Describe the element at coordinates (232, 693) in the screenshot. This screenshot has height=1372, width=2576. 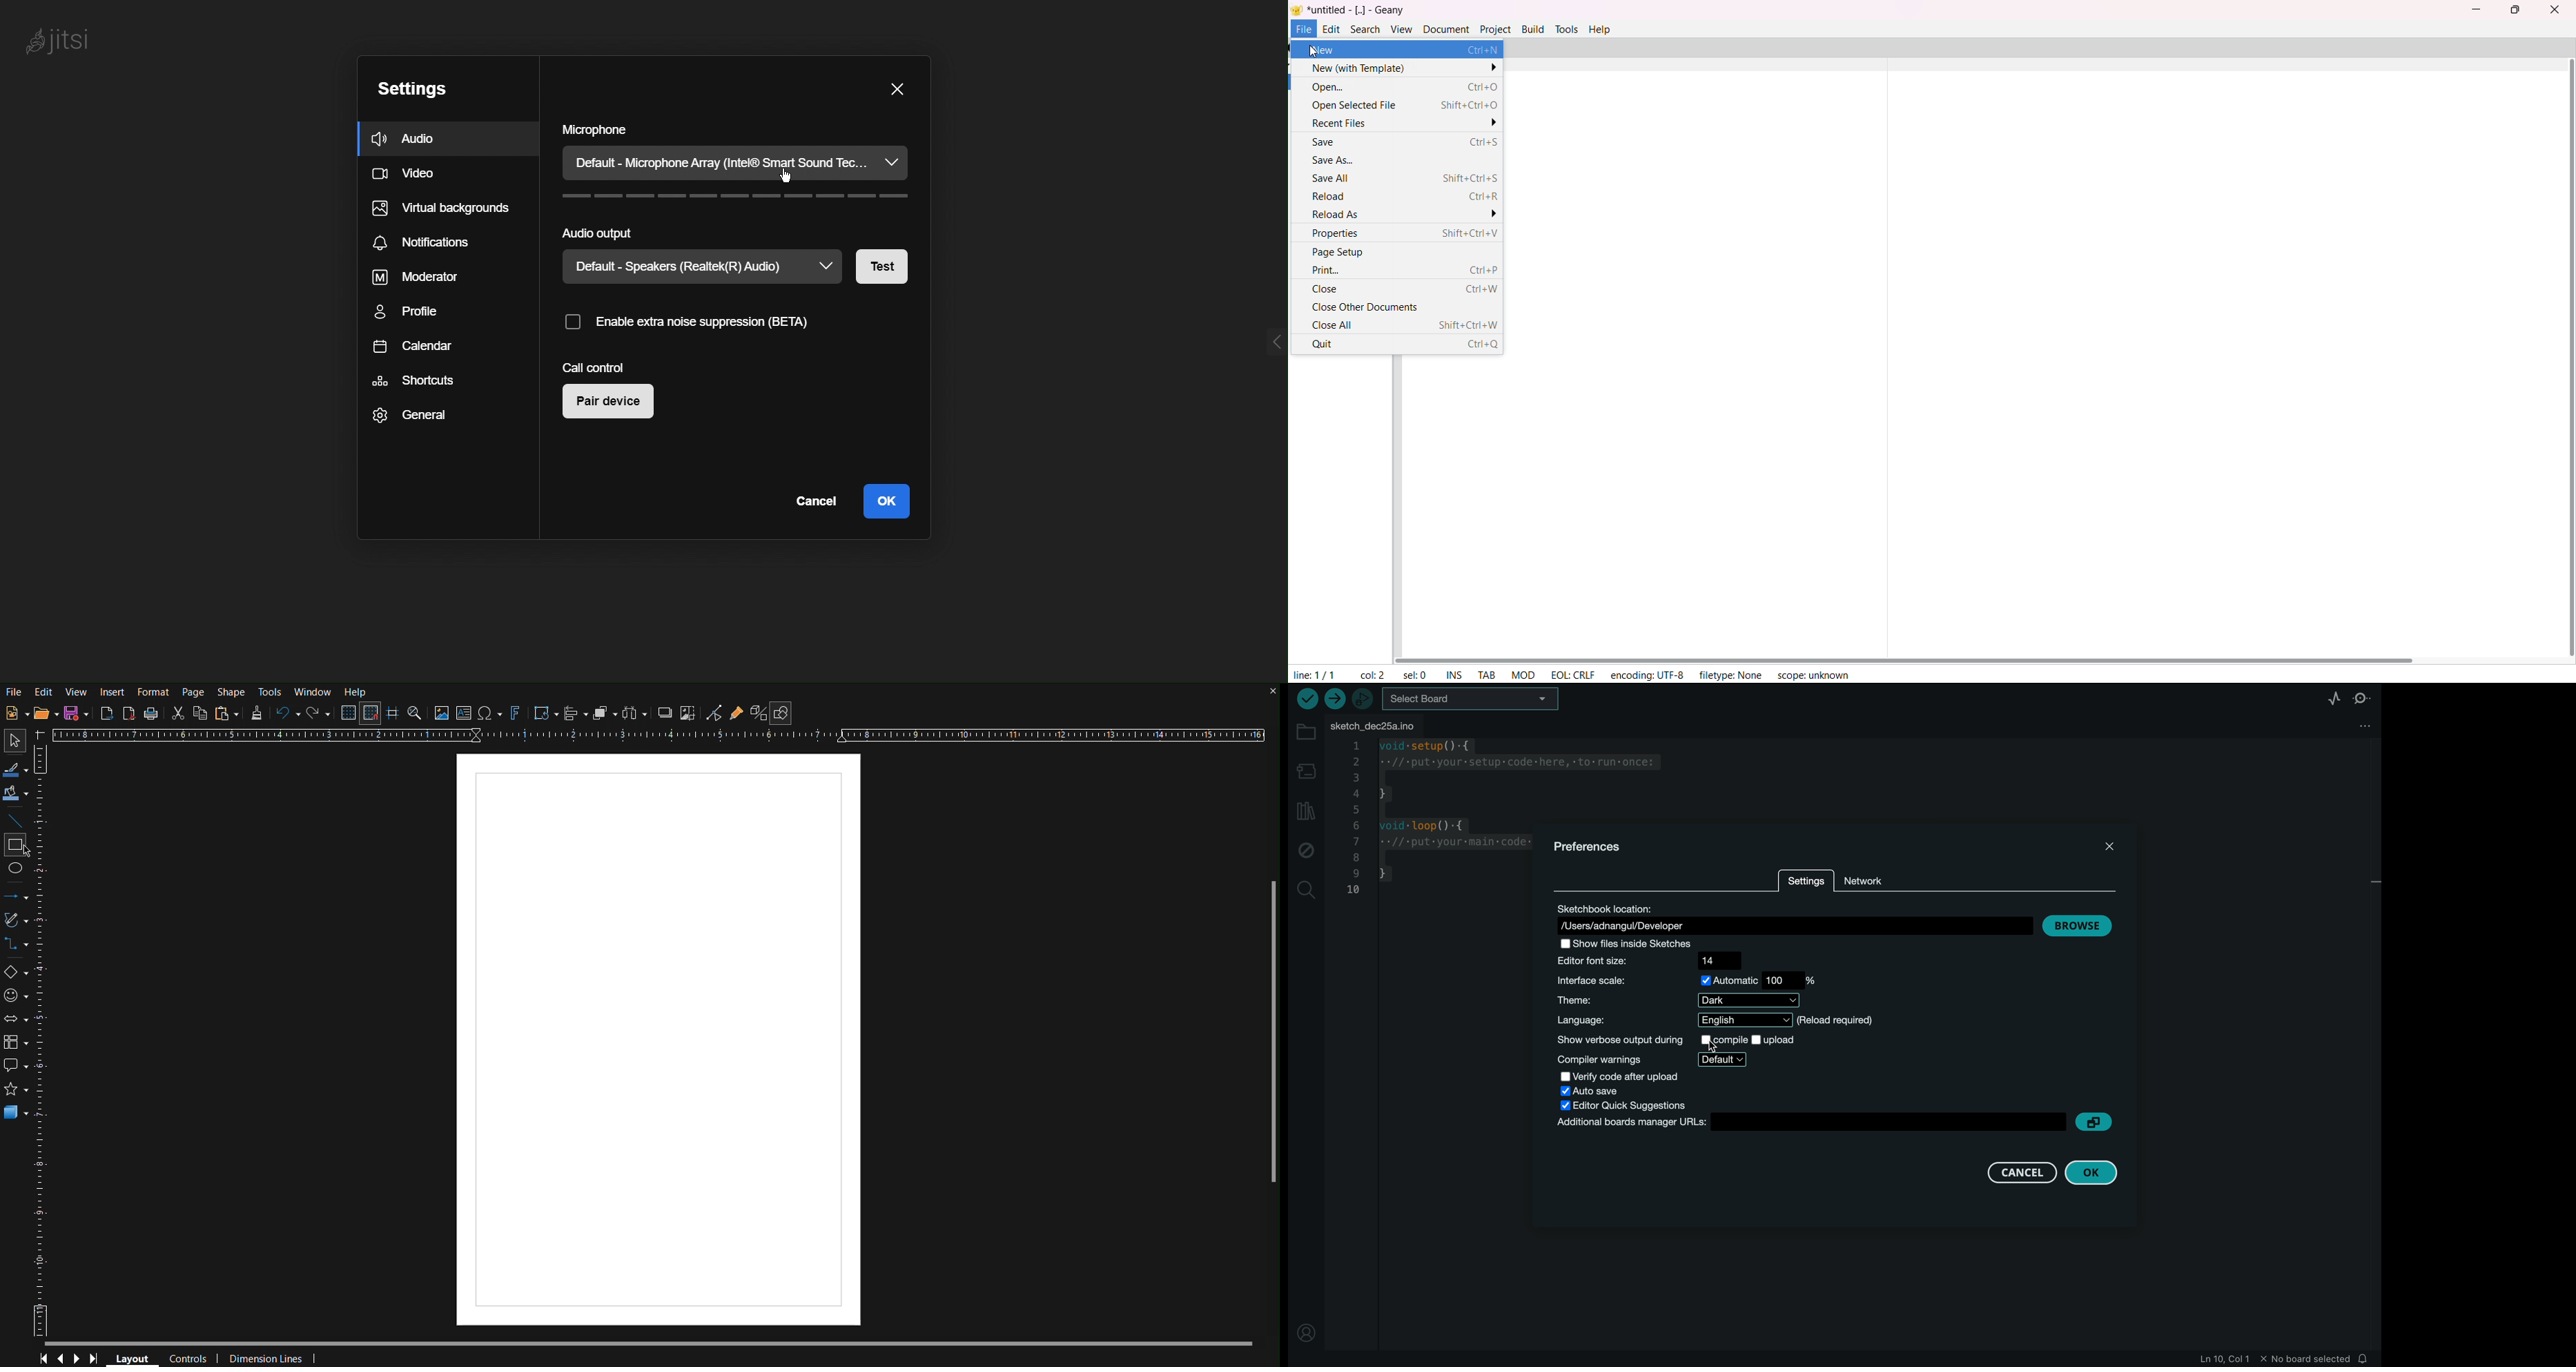
I see `Shape` at that location.